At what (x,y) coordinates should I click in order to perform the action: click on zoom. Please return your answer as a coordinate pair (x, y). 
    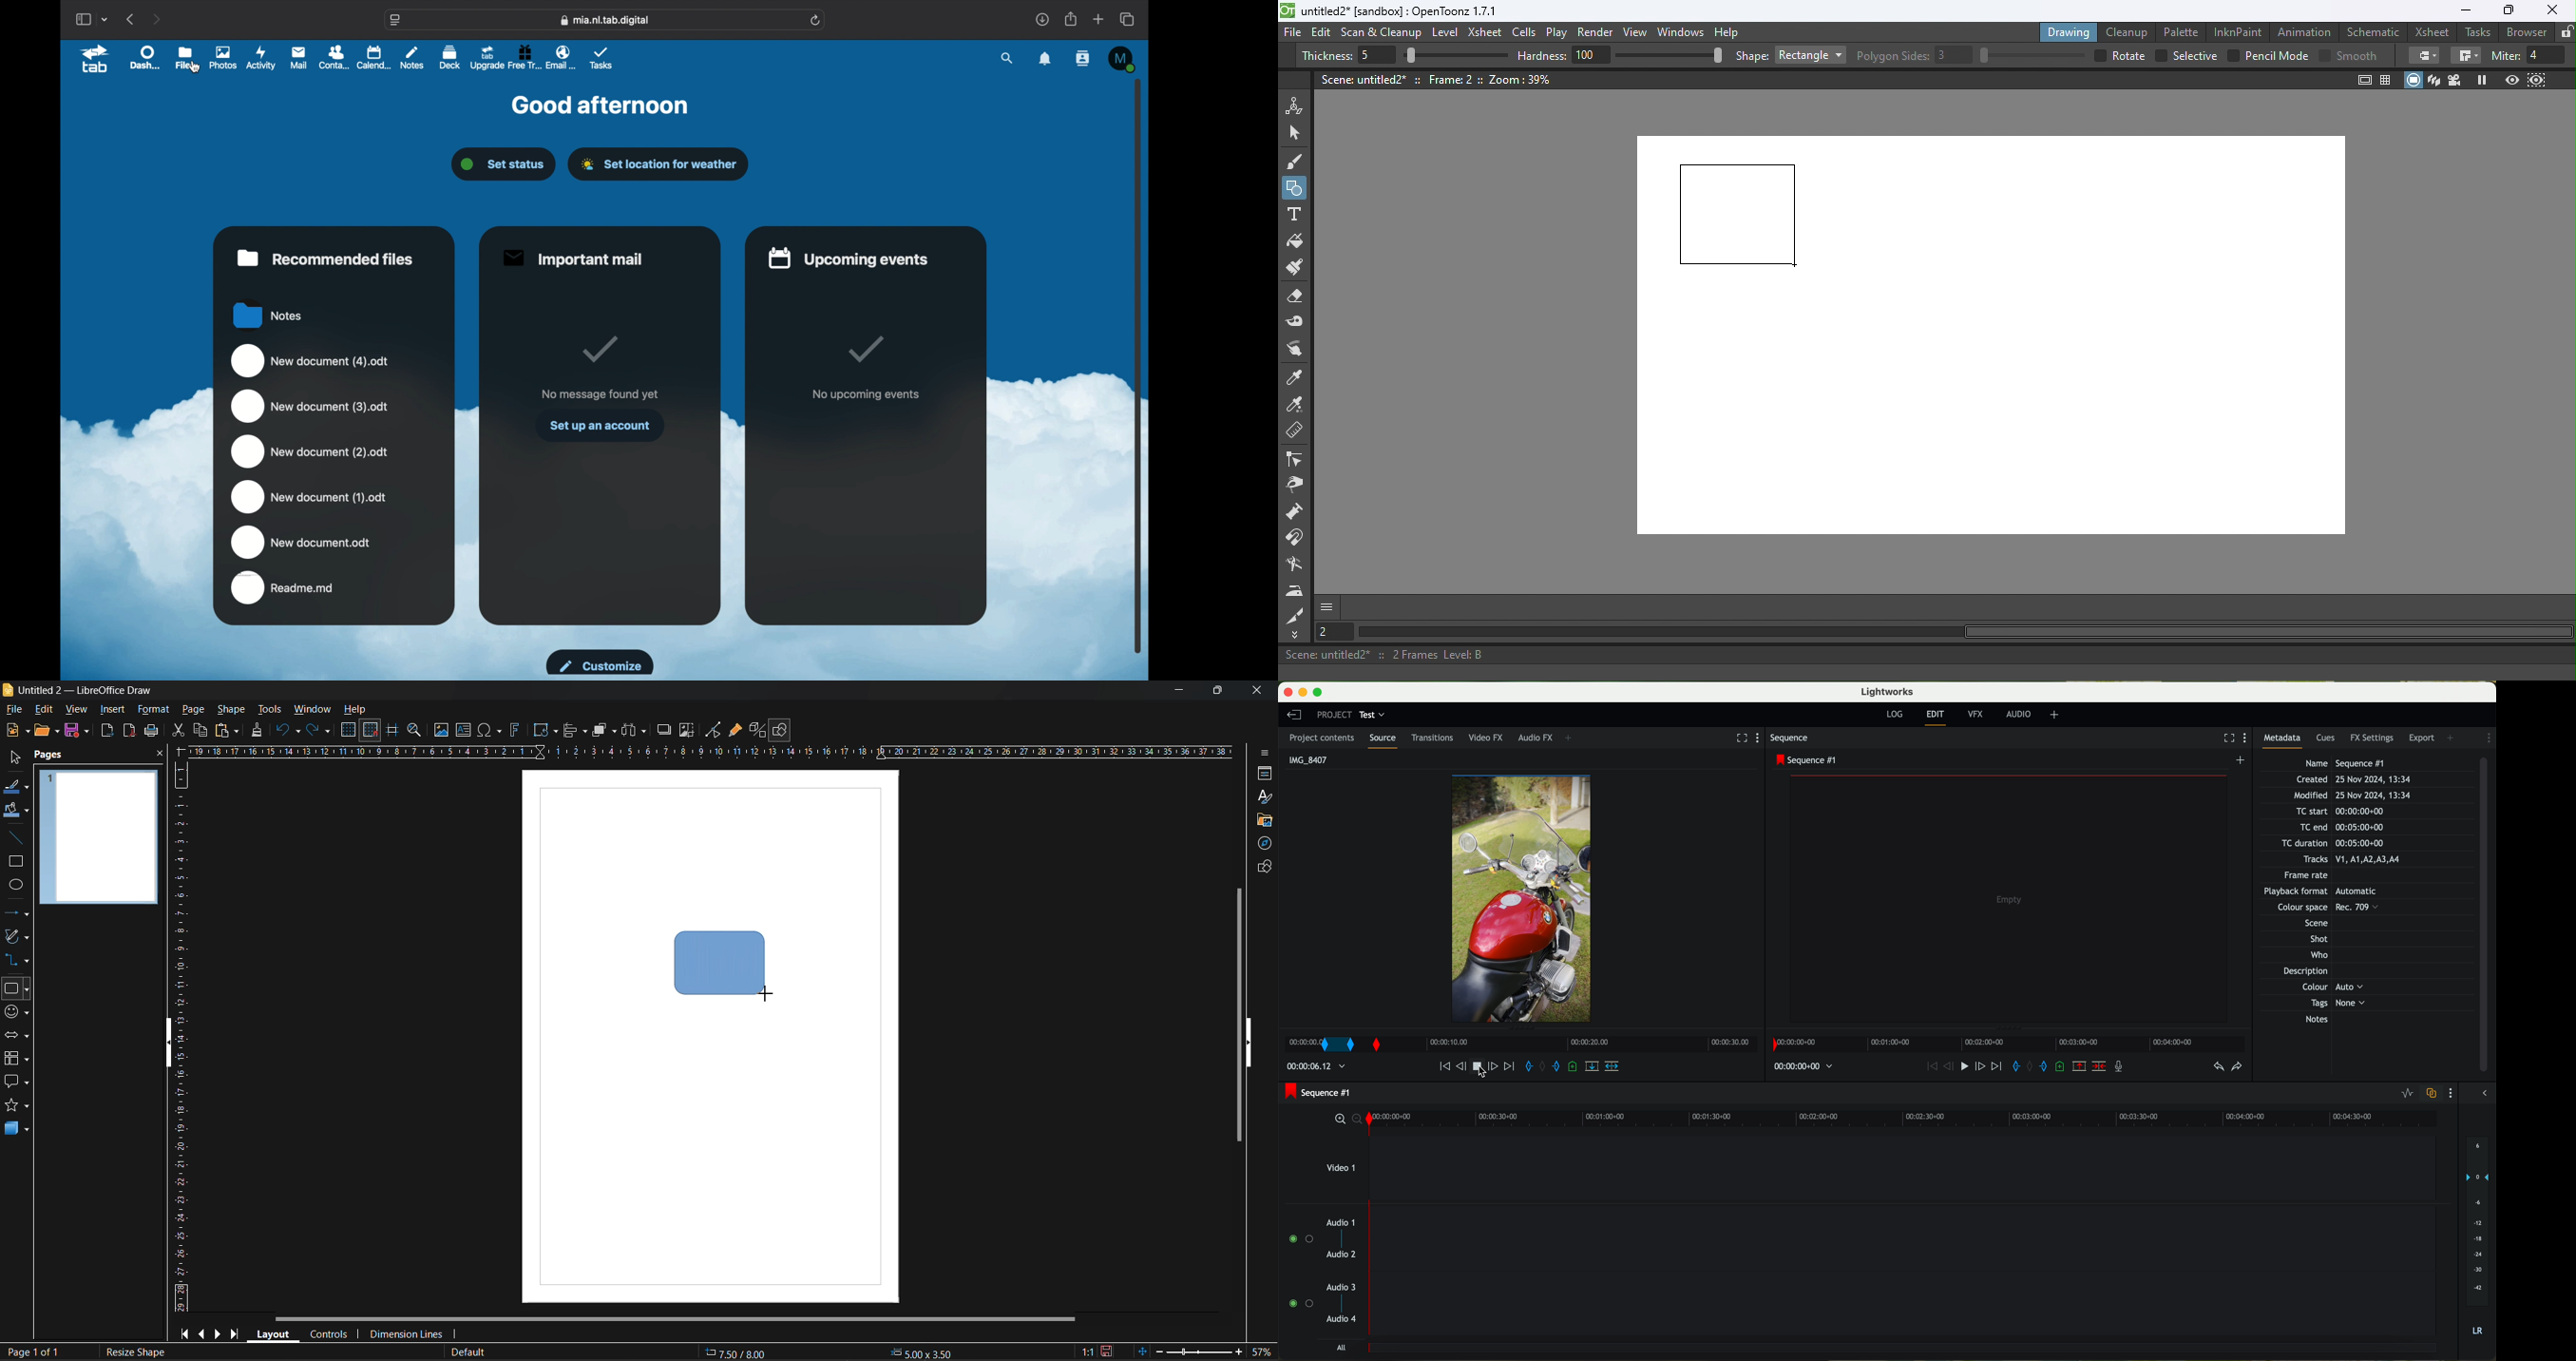
    Looking at the image, I should click on (416, 732).